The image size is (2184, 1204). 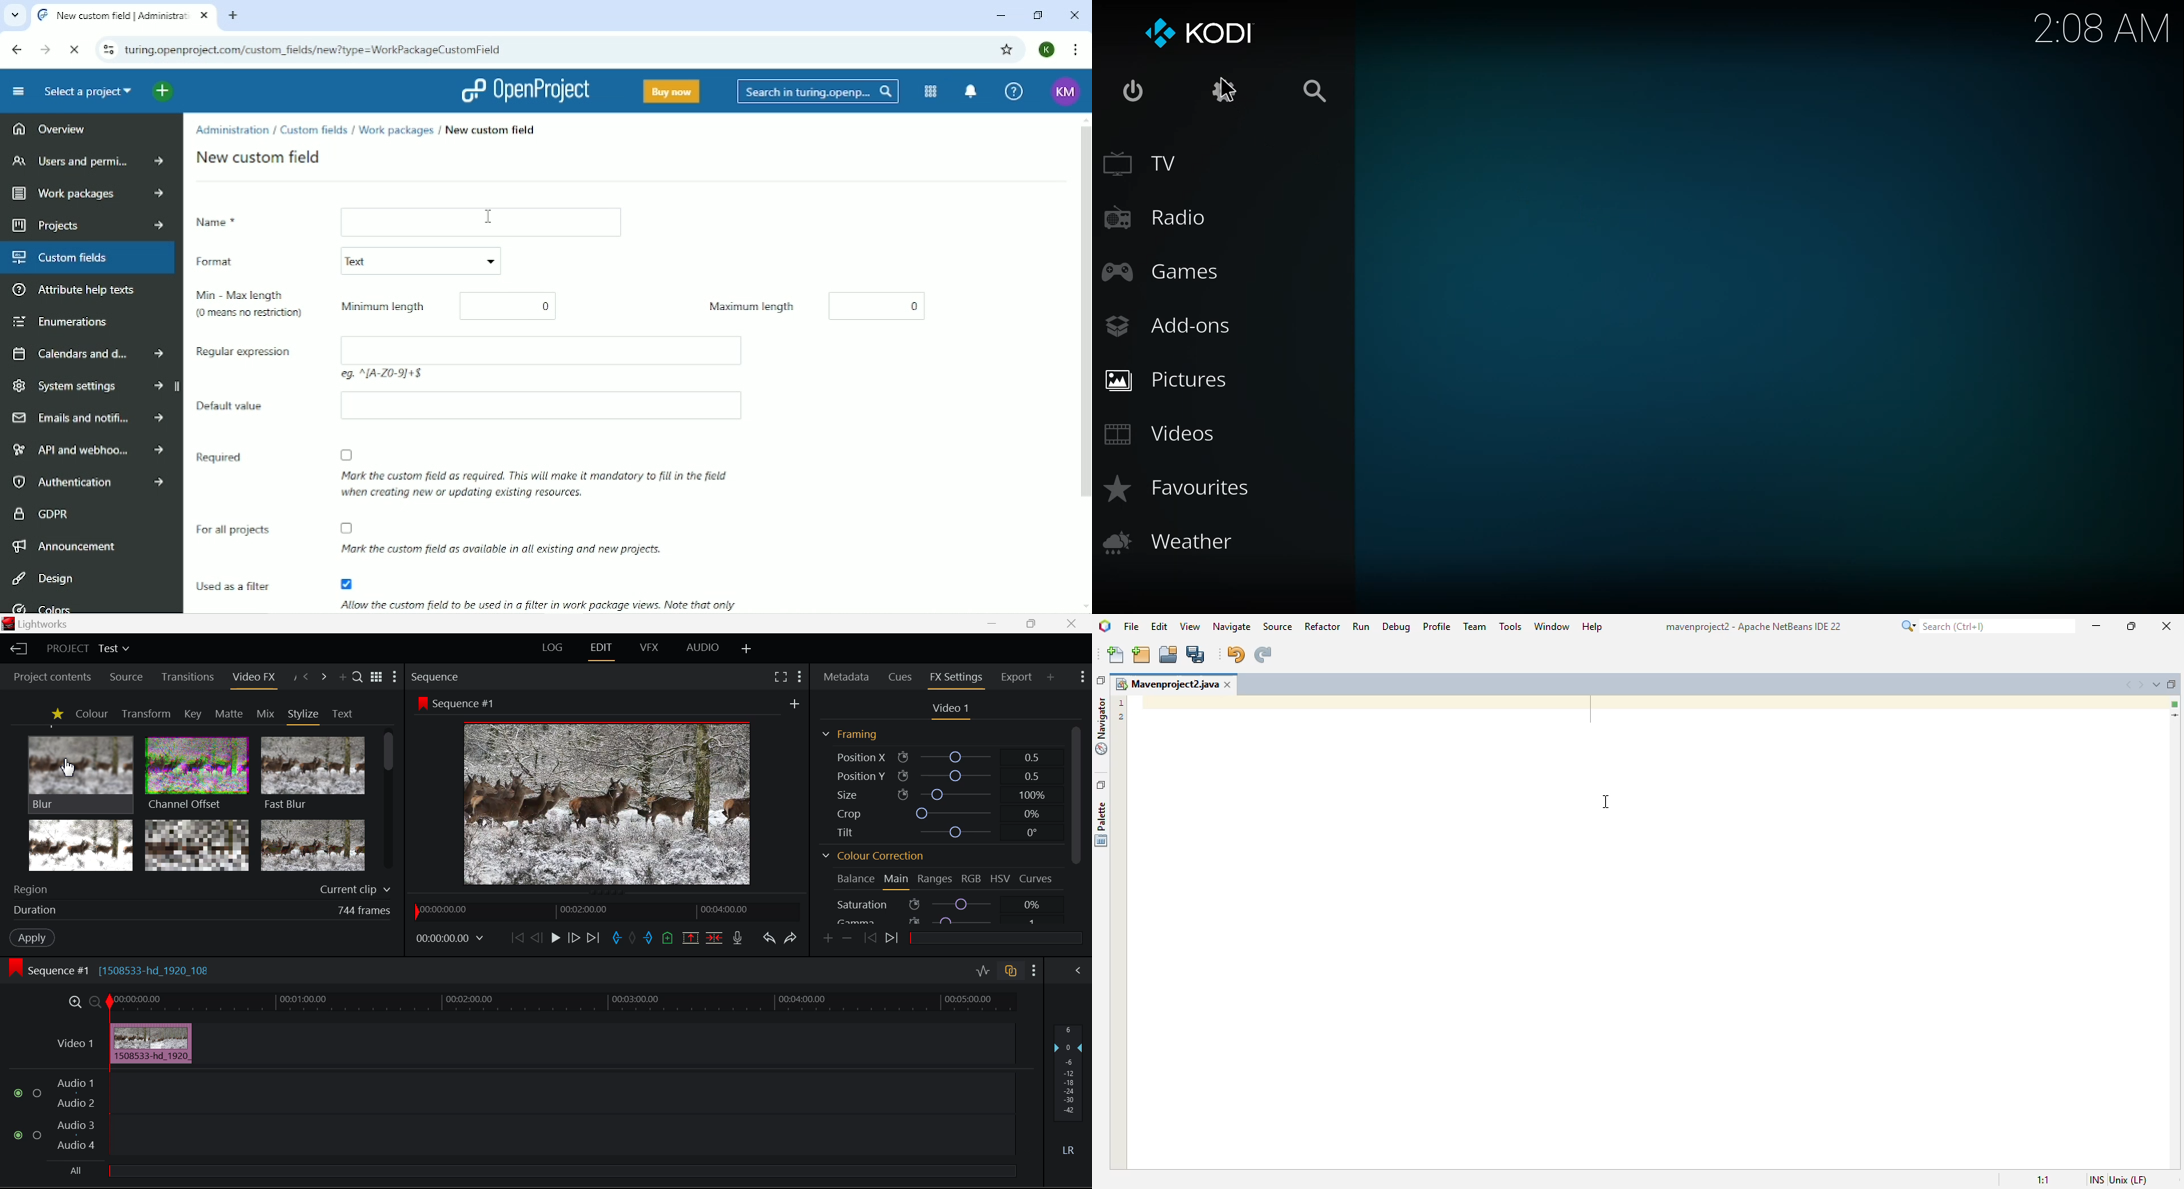 I want to click on Video Layer, so click(x=73, y=1043).